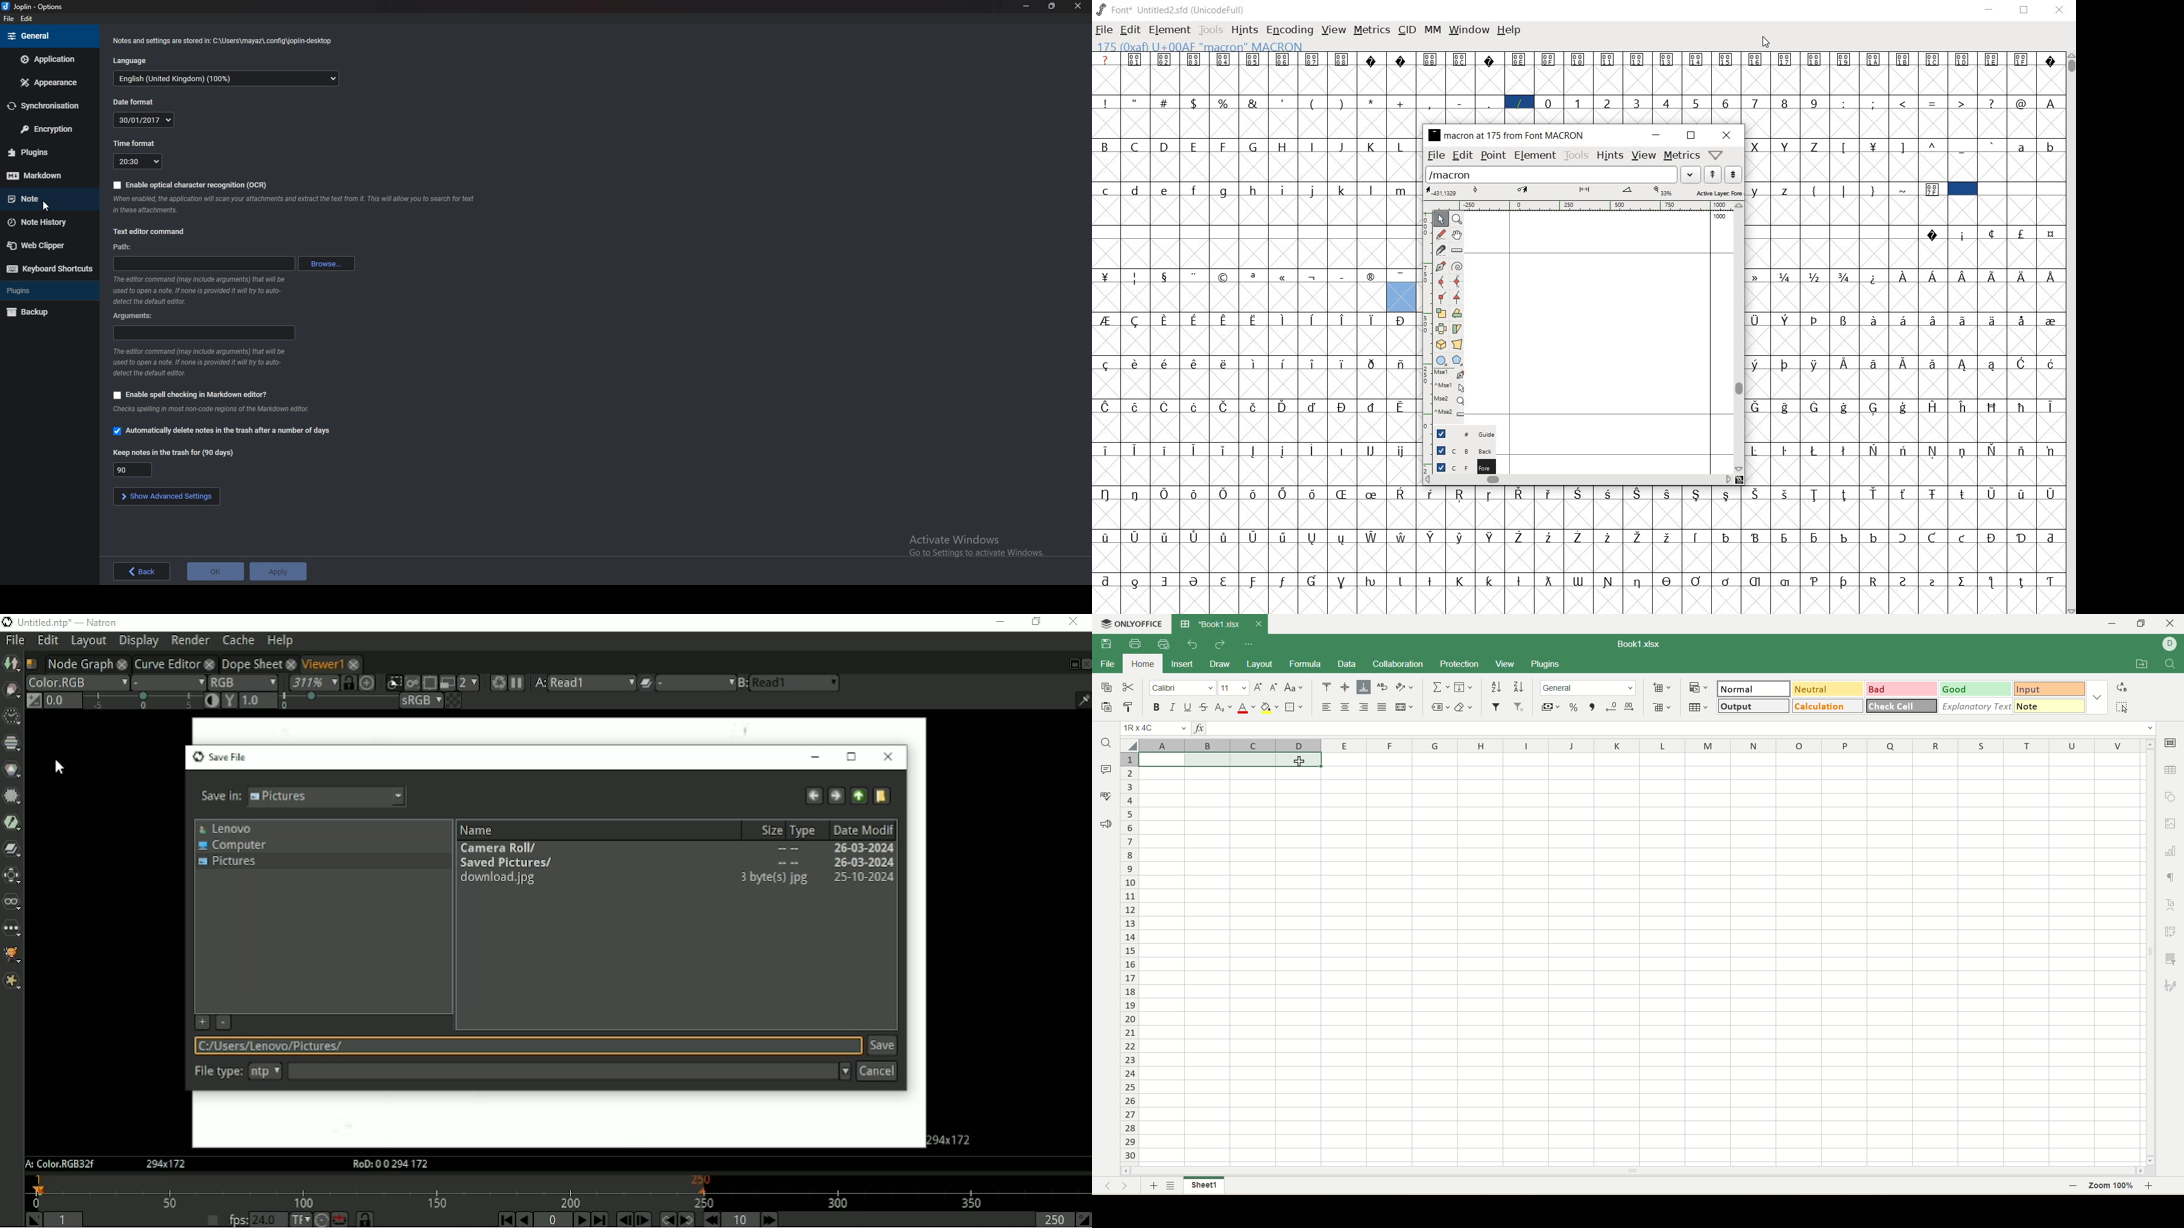 The width and height of the screenshot is (2184, 1232). What do you see at coordinates (1205, 706) in the screenshot?
I see `strikethrough` at bounding box center [1205, 706].